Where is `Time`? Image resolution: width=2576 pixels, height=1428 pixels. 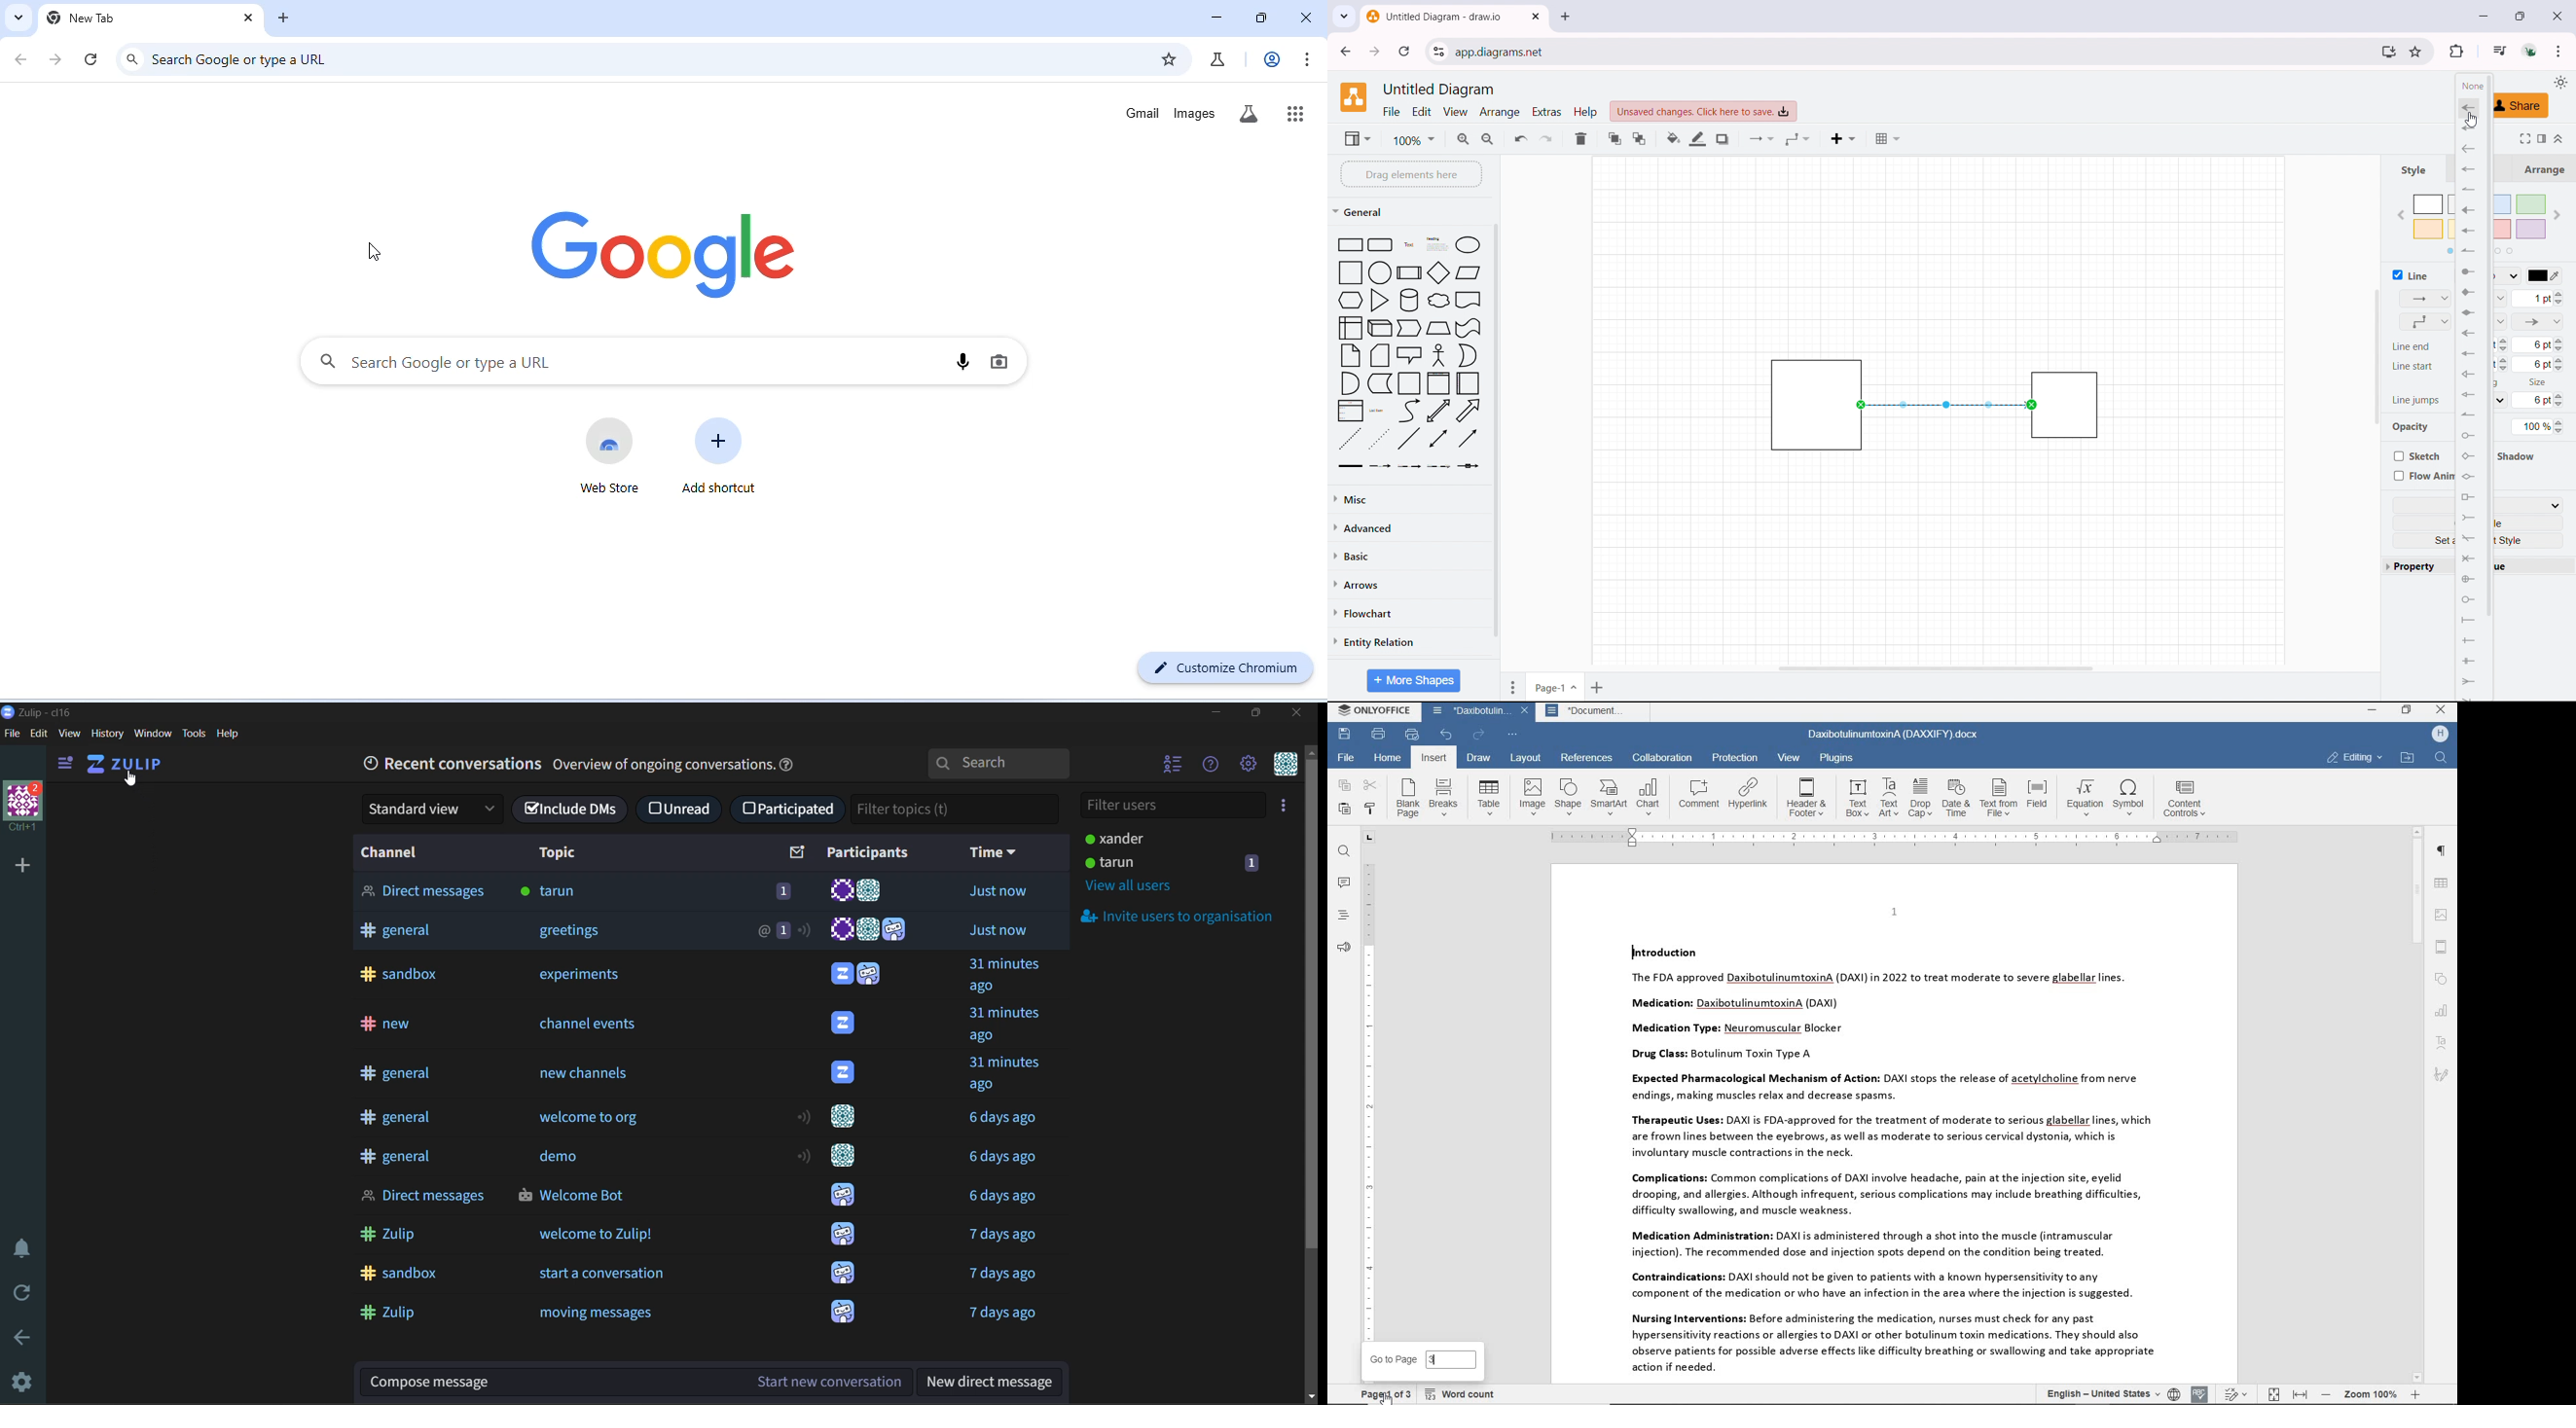
Time is located at coordinates (1008, 971).